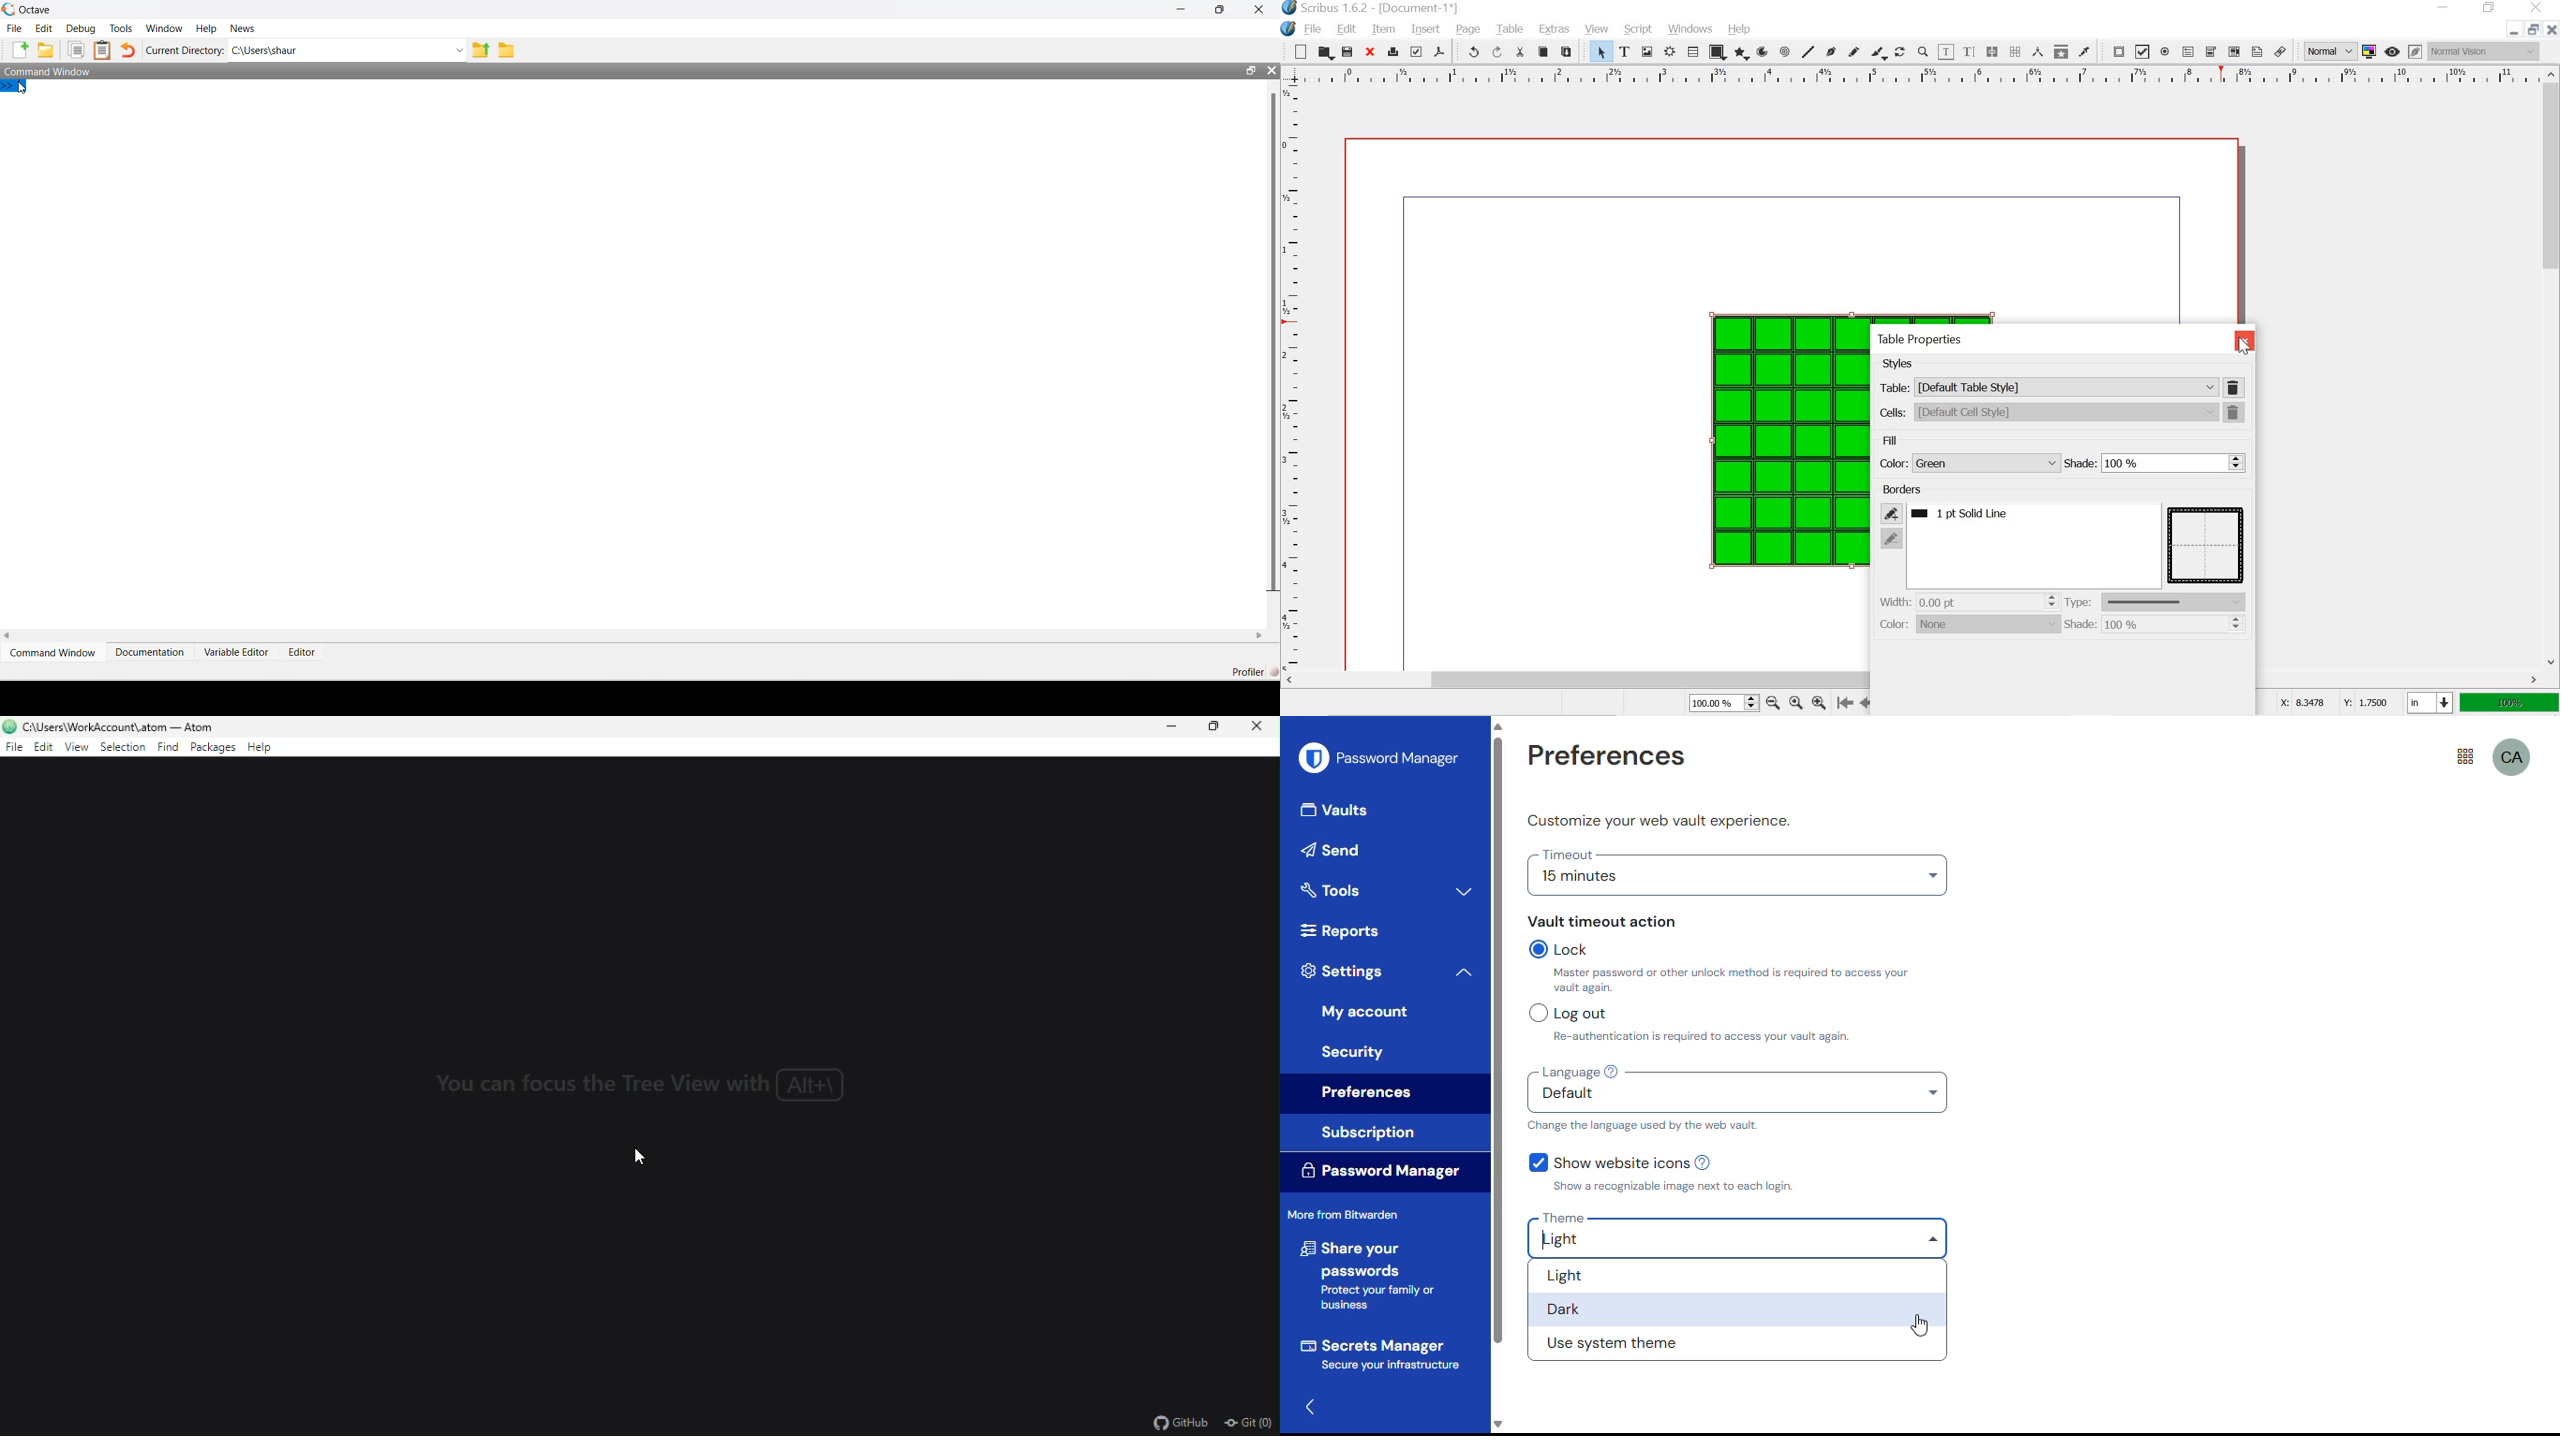 The height and width of the screenshot is (1456, 2576). Describe the element at coordinates (1415, 51) in the screenshot. I see `preflight verifier` at that location.